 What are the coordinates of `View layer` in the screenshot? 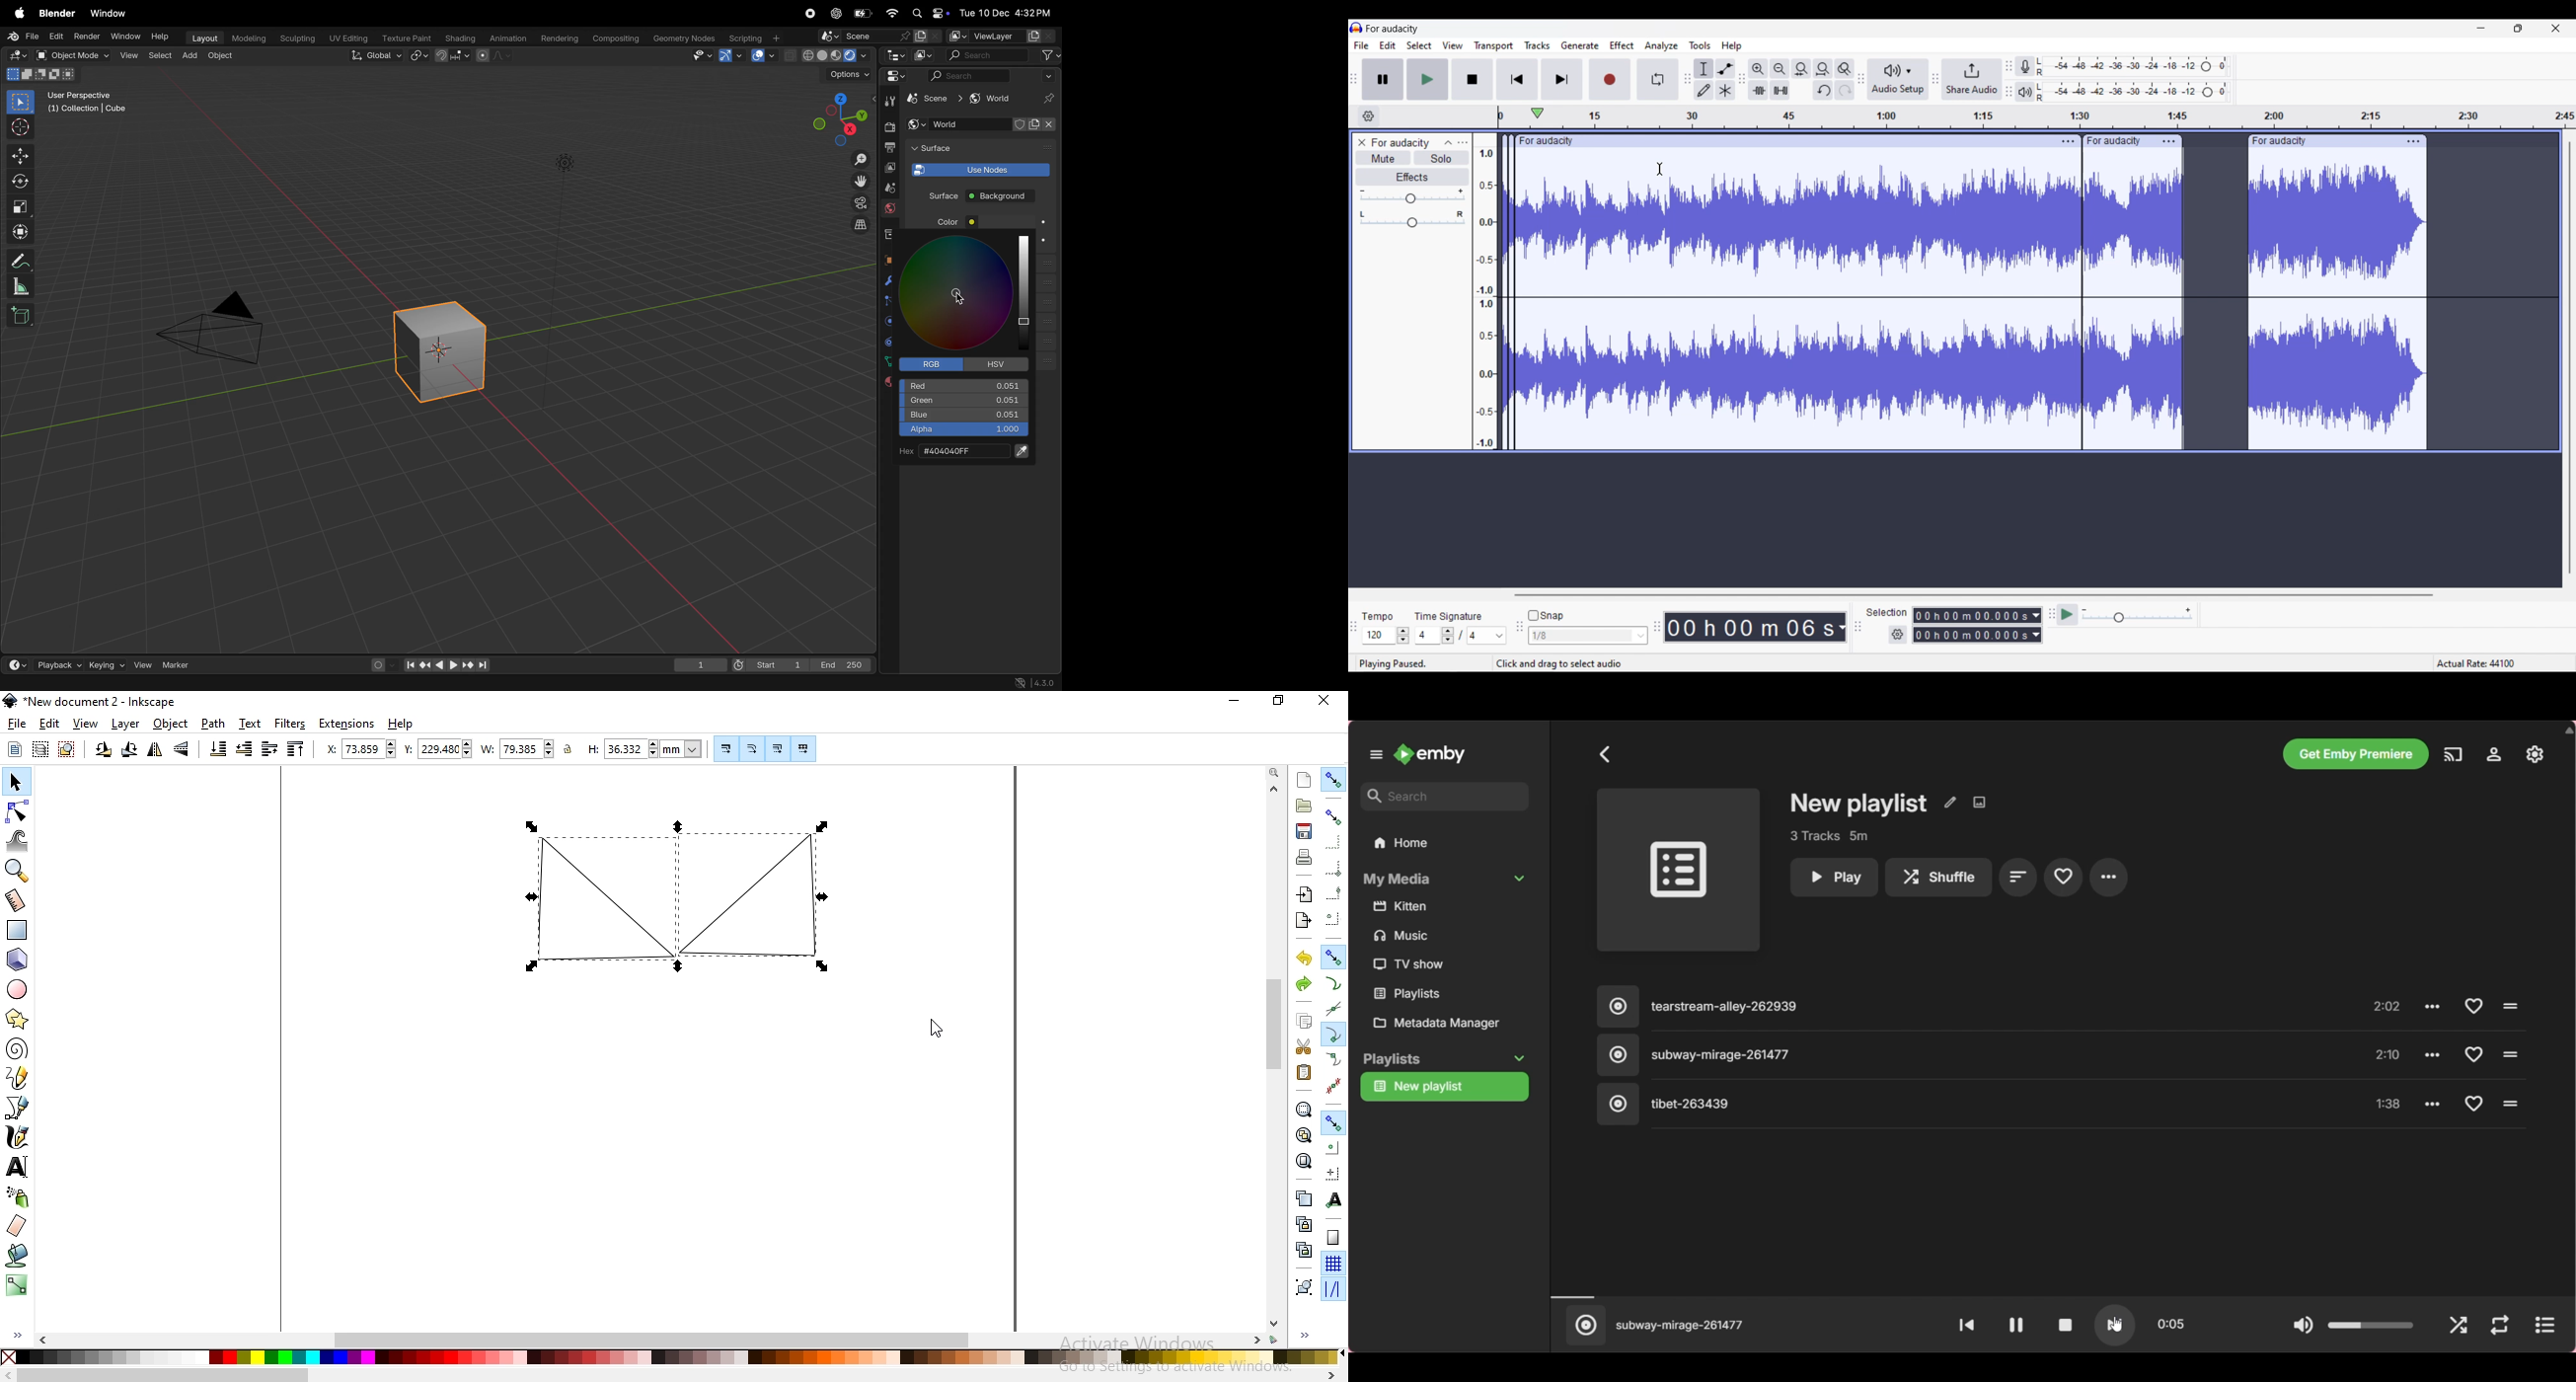 It's located at (1001, 36).